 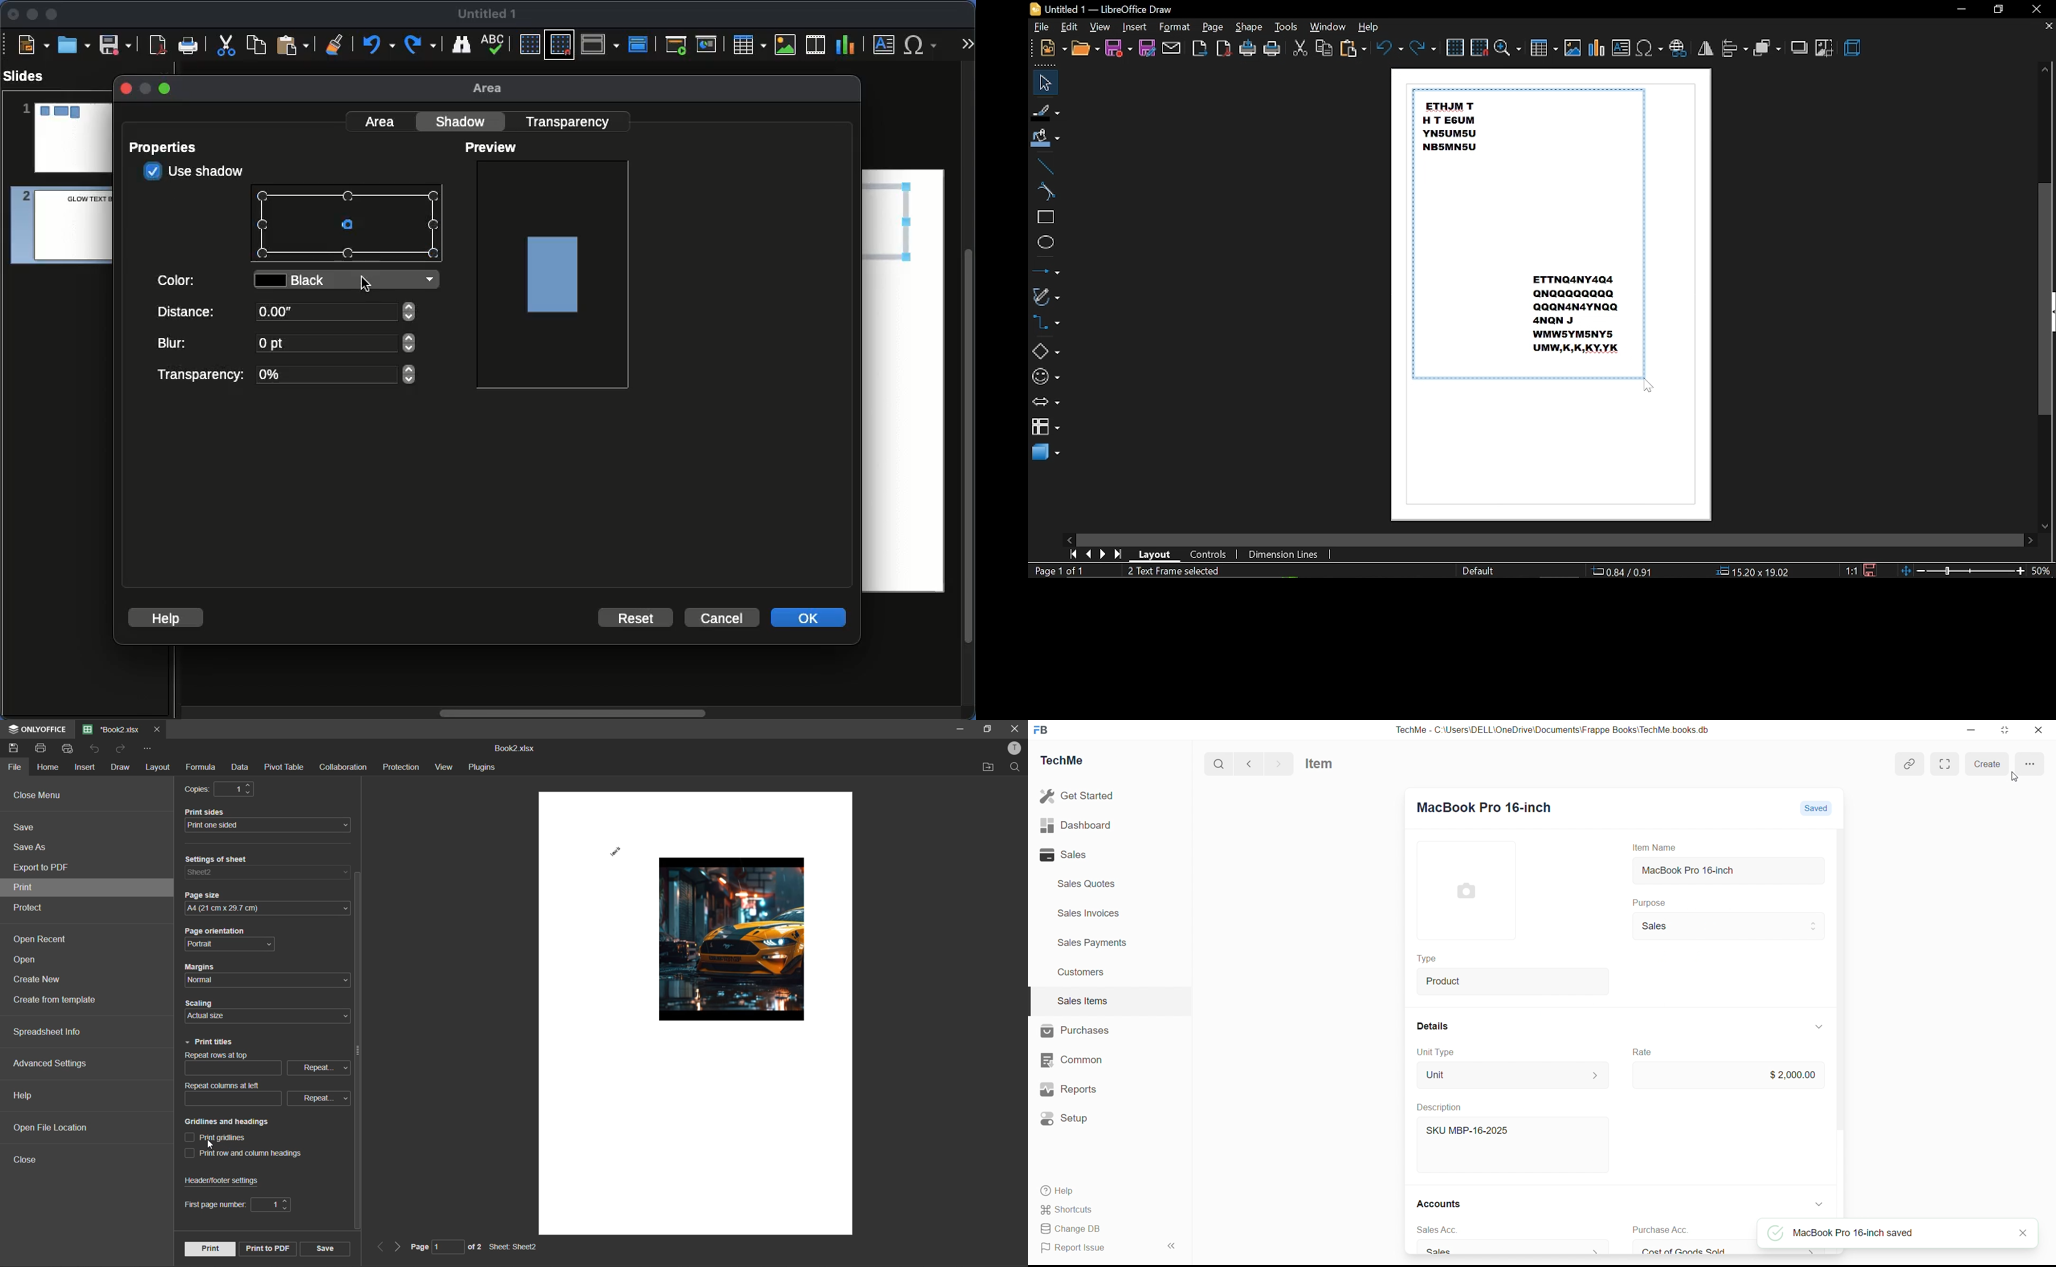 What do you see at coordinates (987, 728) in the screenshot?
I see `maximize` at bounding box center [987, 728].